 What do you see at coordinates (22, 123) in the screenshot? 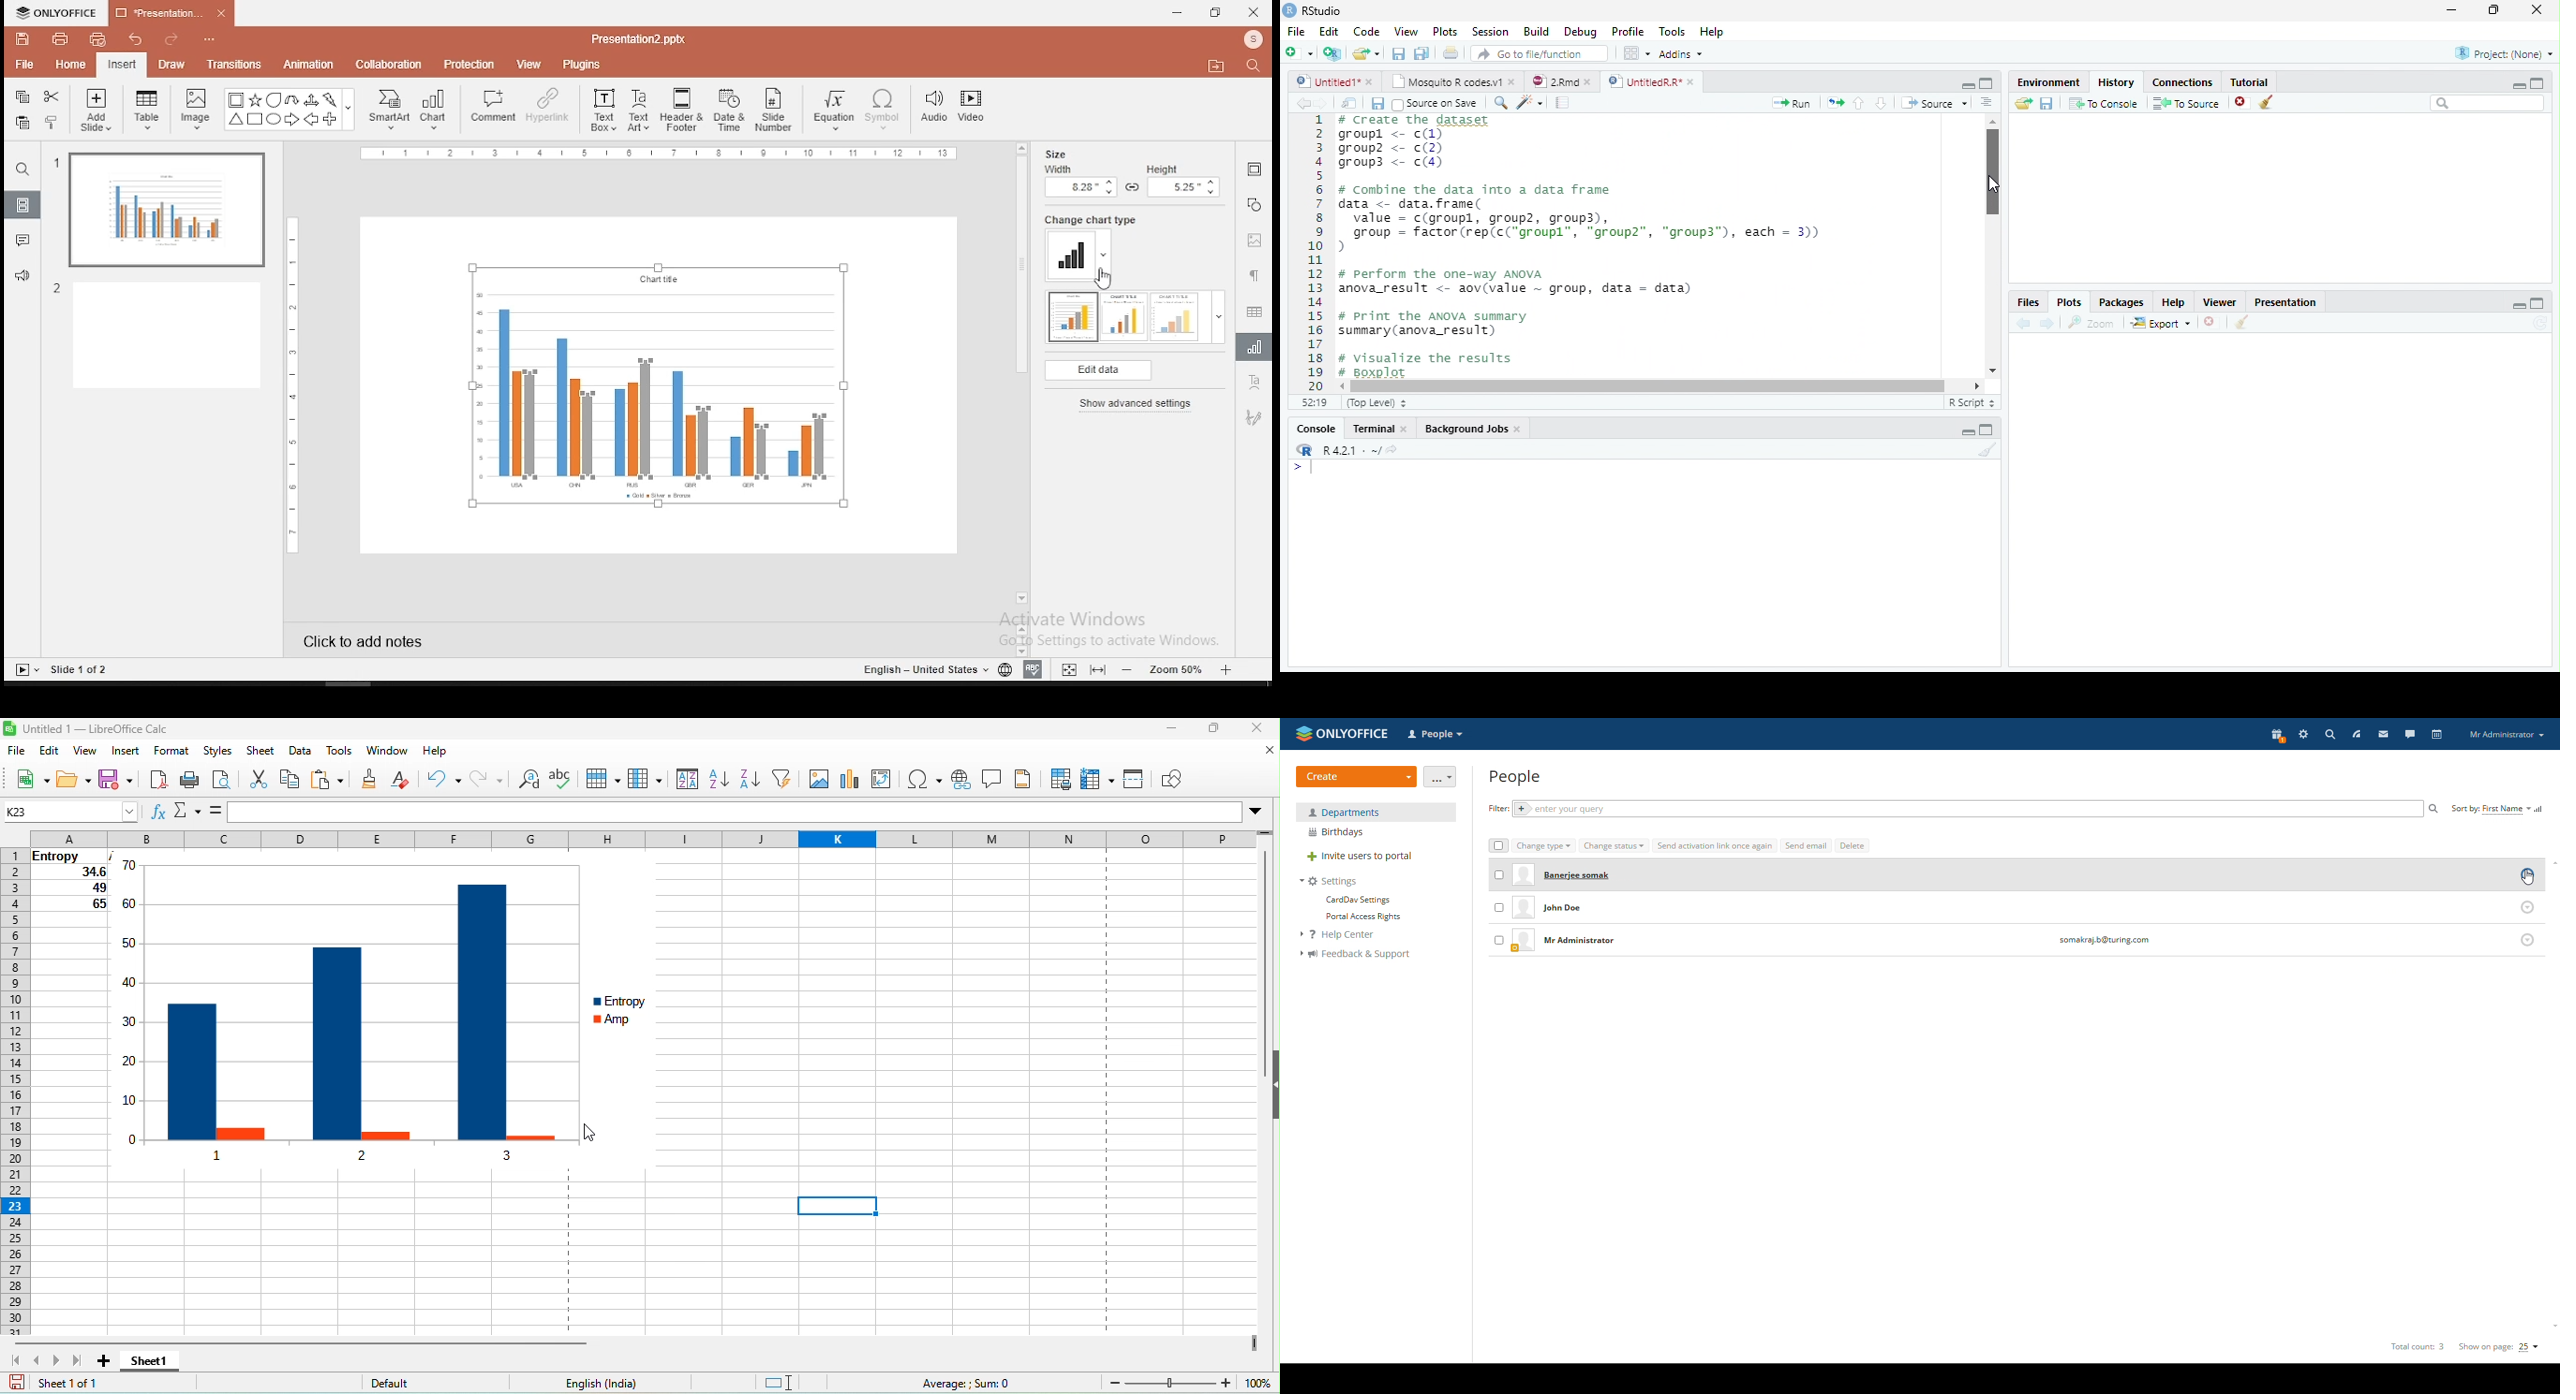
I see `paste` at bounding box center [22, 123].